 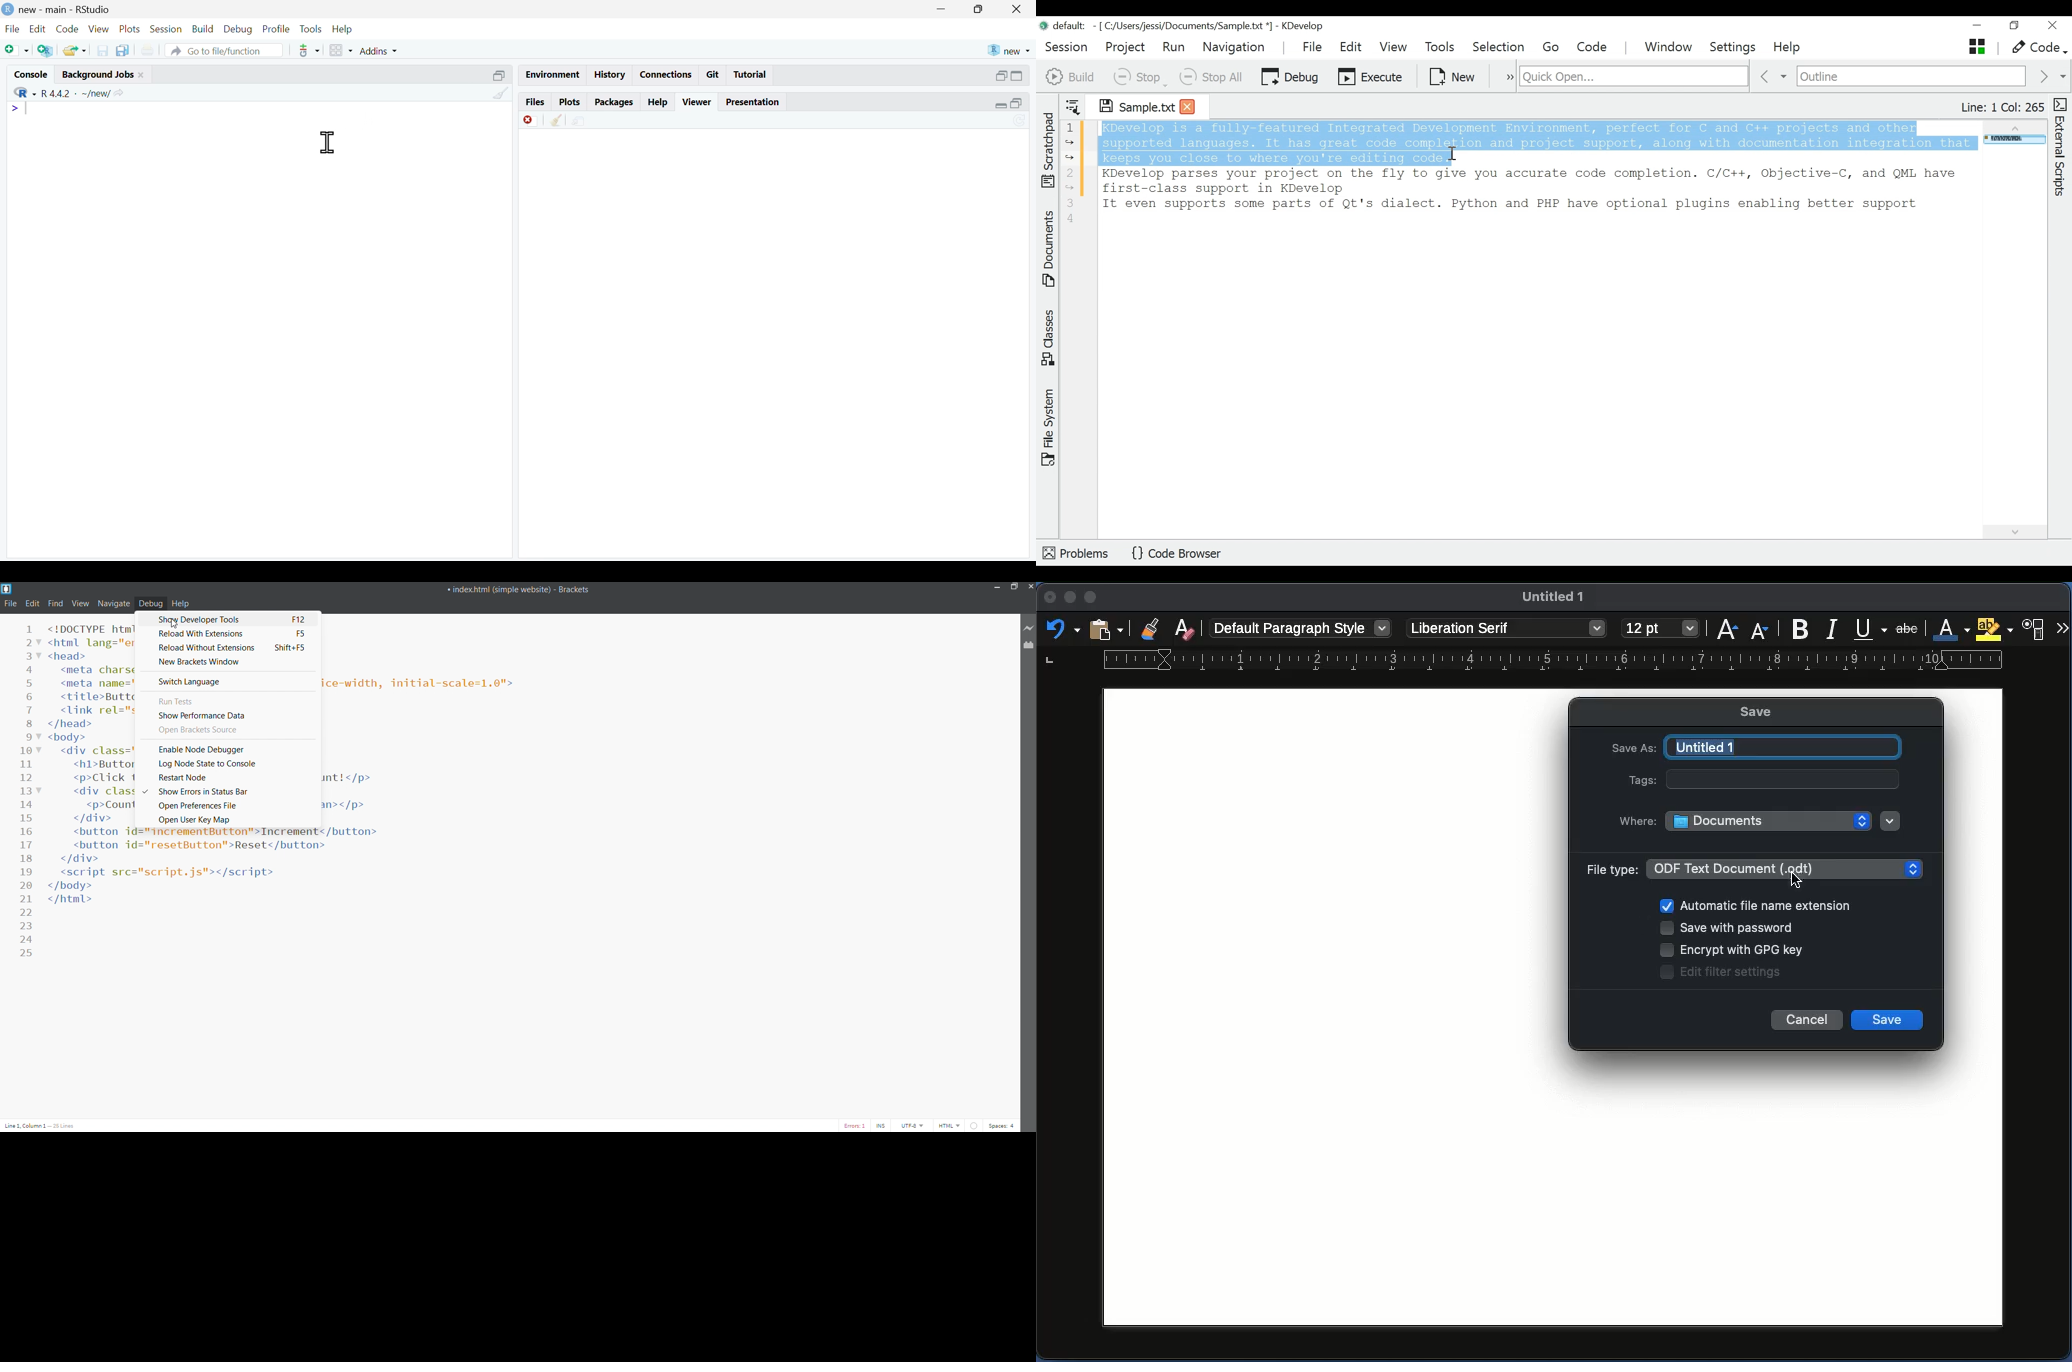 What do you see at coordinates (149, 50) in the screenshot?
I see `print` at bounding box center [149, 50].